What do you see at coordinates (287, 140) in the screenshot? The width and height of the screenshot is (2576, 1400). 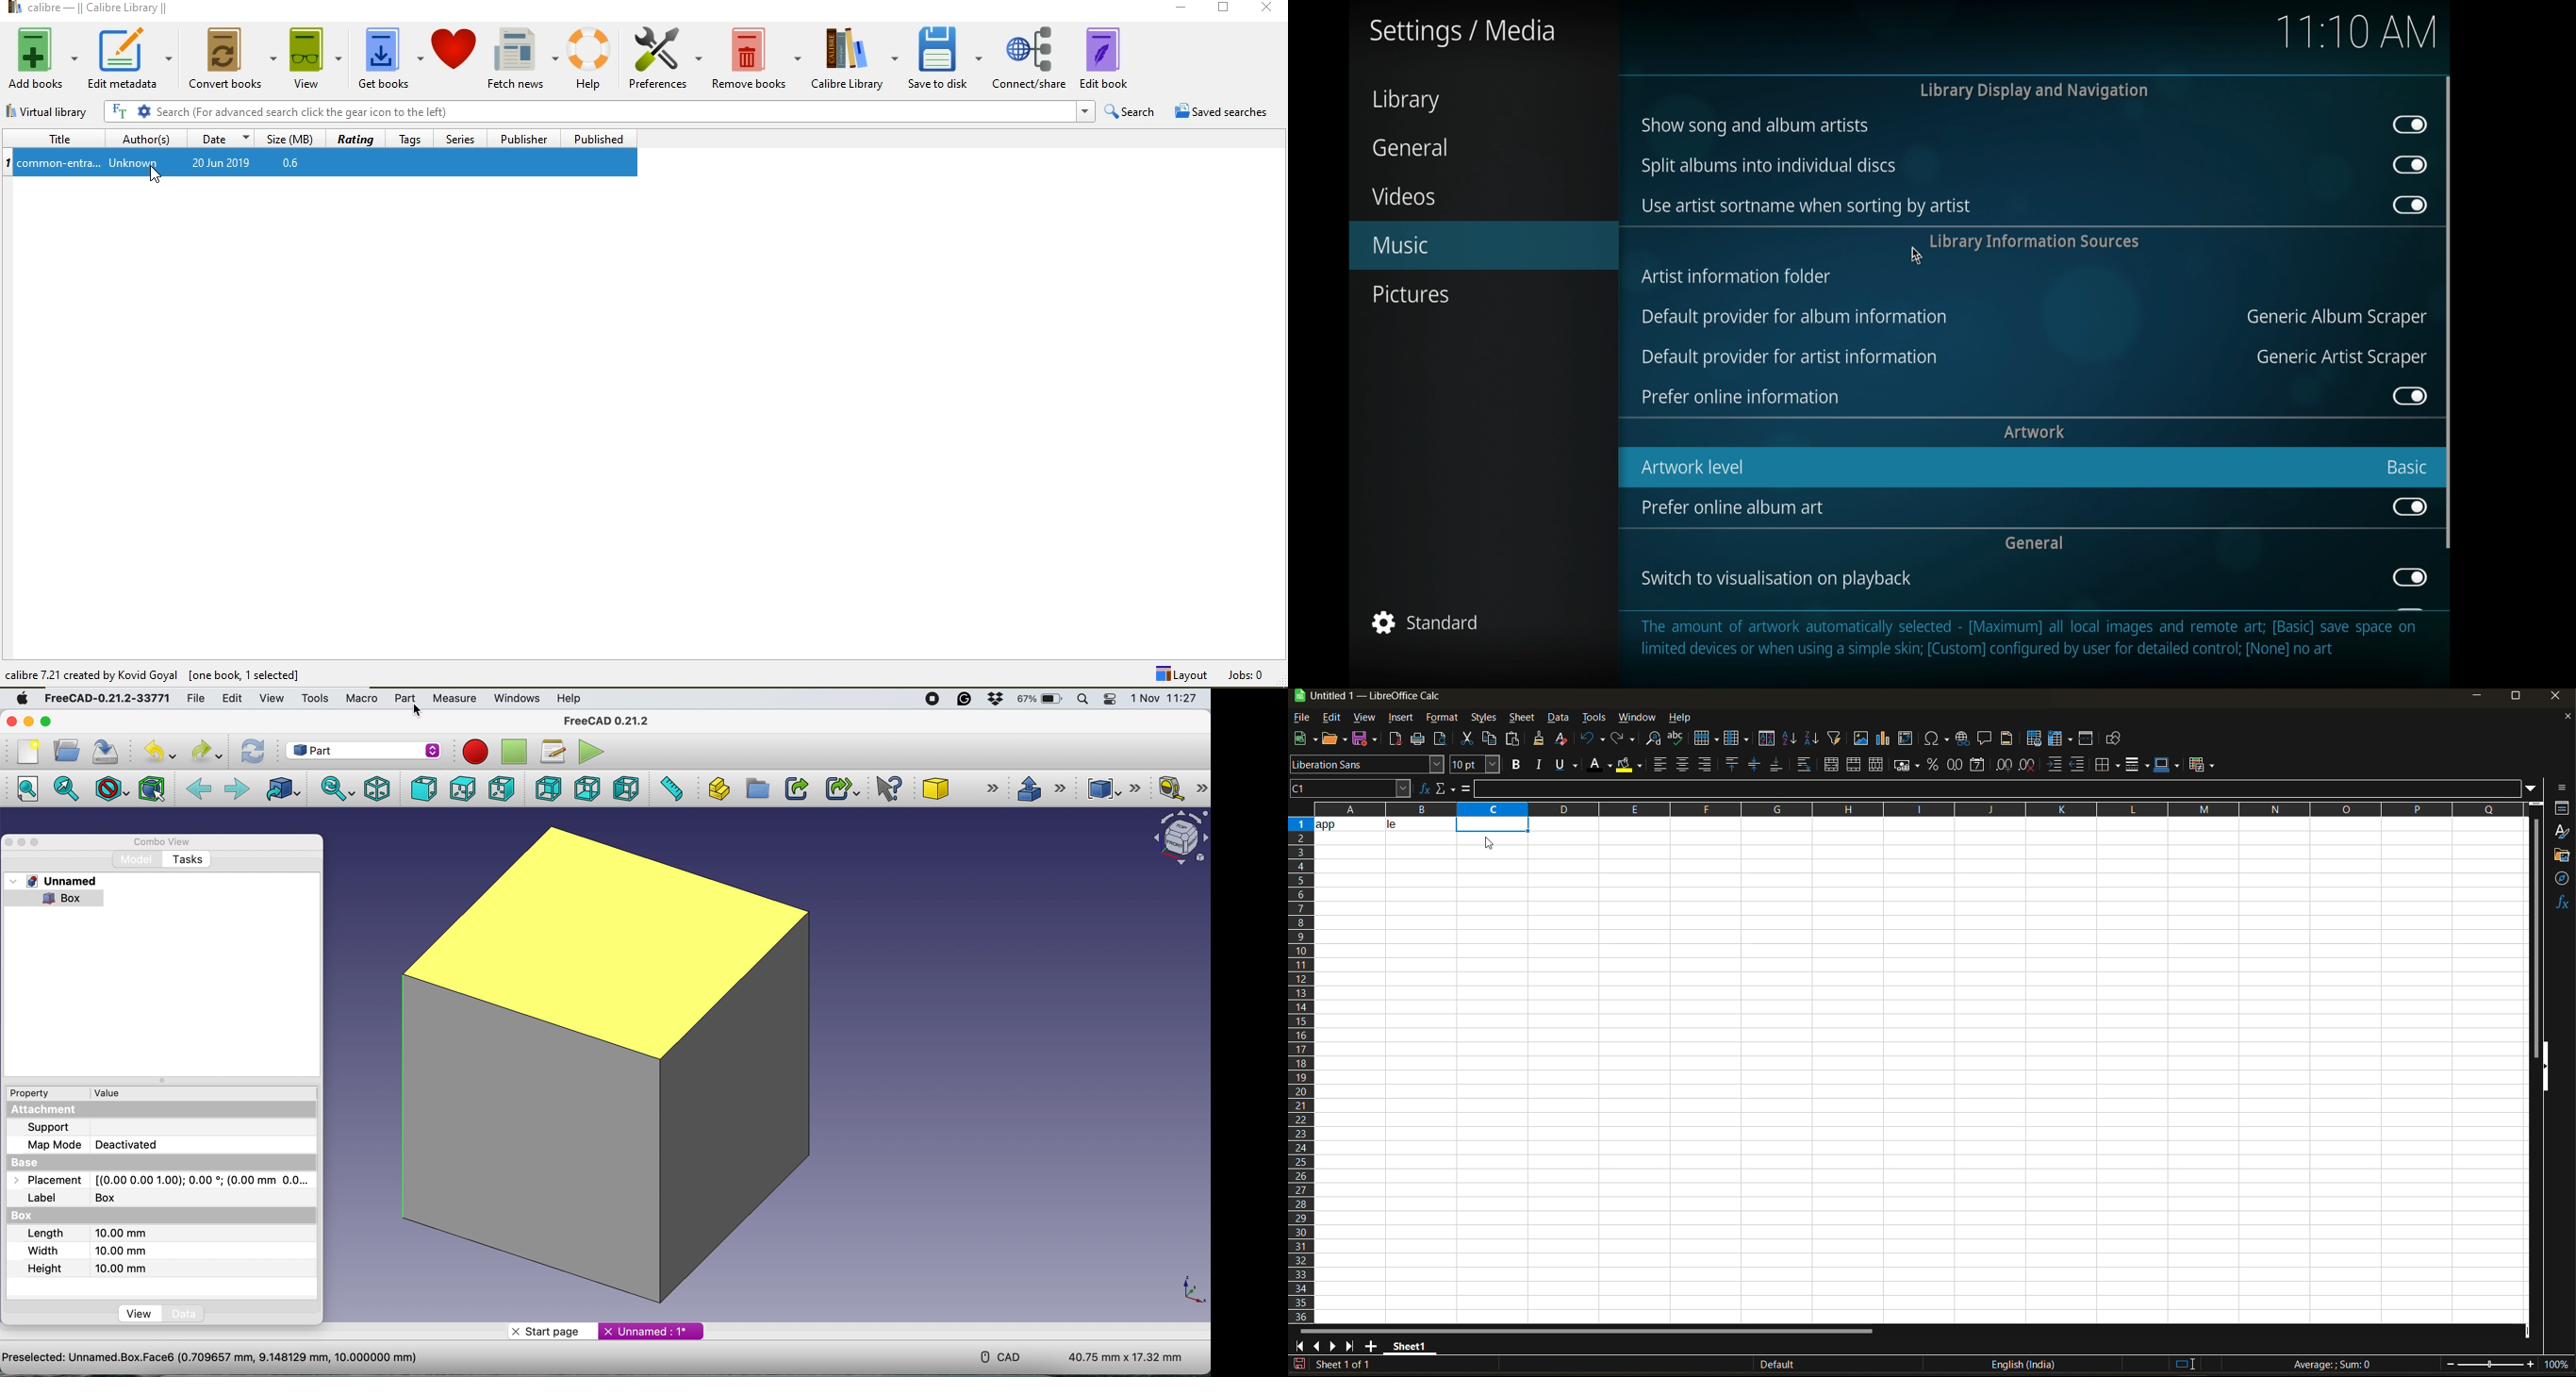 I see `size(MB)` at bounding box center [287, 140].